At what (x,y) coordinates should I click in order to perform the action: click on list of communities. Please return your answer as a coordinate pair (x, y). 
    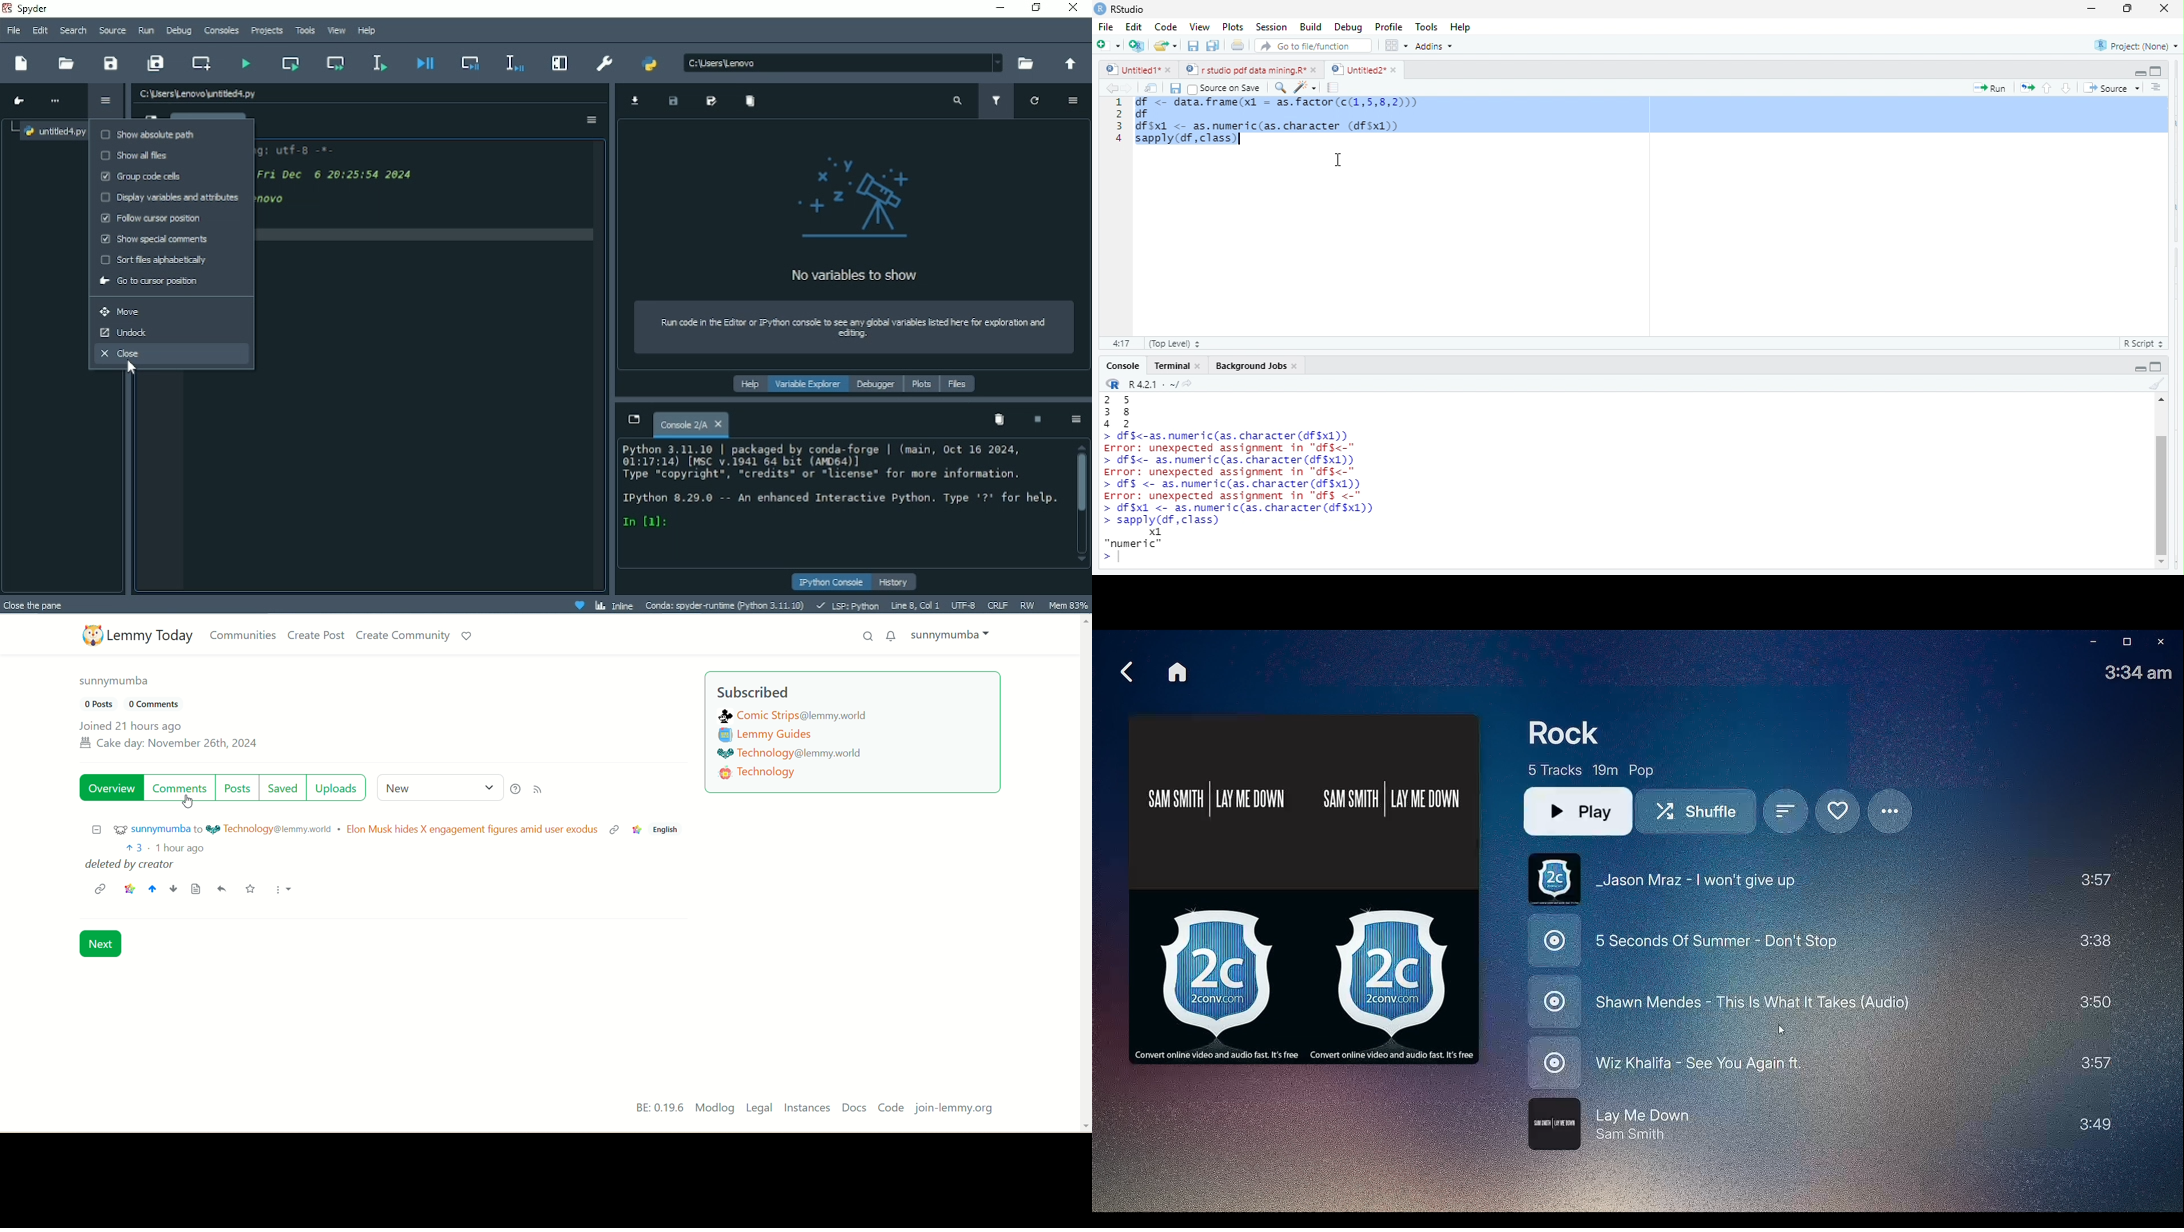
    Looking at the image, I should click on (800, 751).